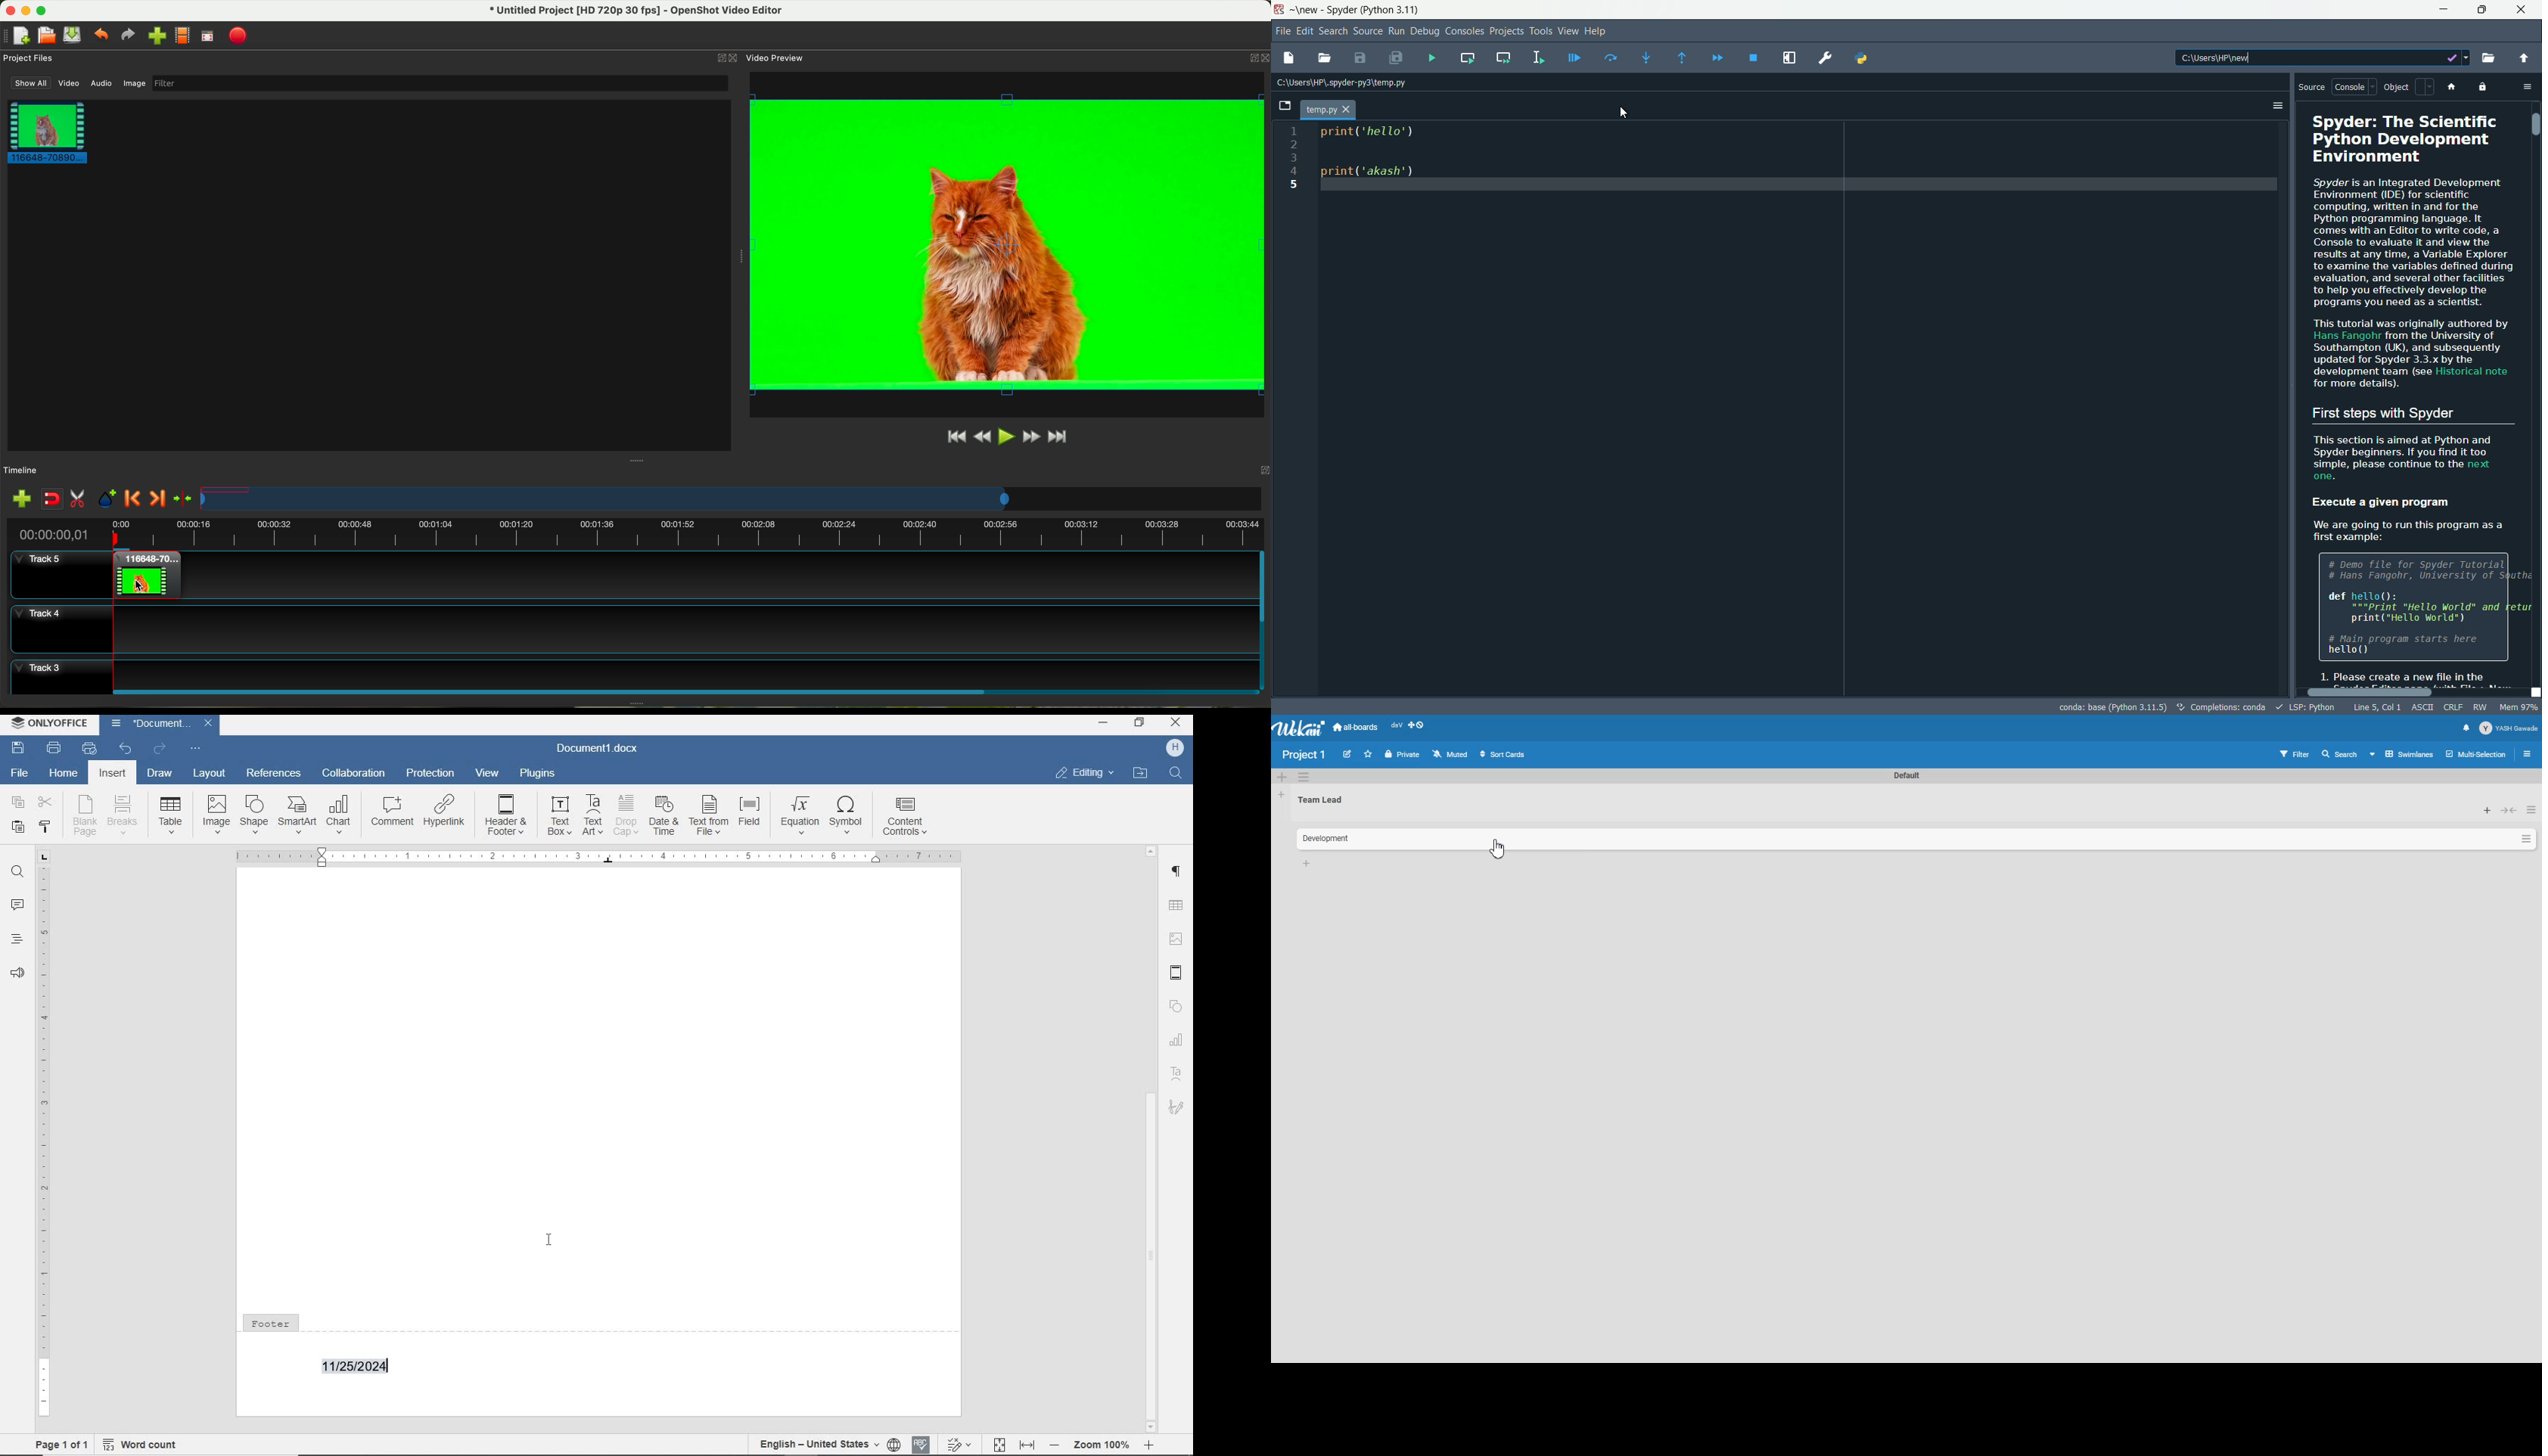 The image size is (2548, 1456). What do you see at coordinates (1609, 58) in the screenshot?
I see `execute current line` at bounding box center [1609, 58].